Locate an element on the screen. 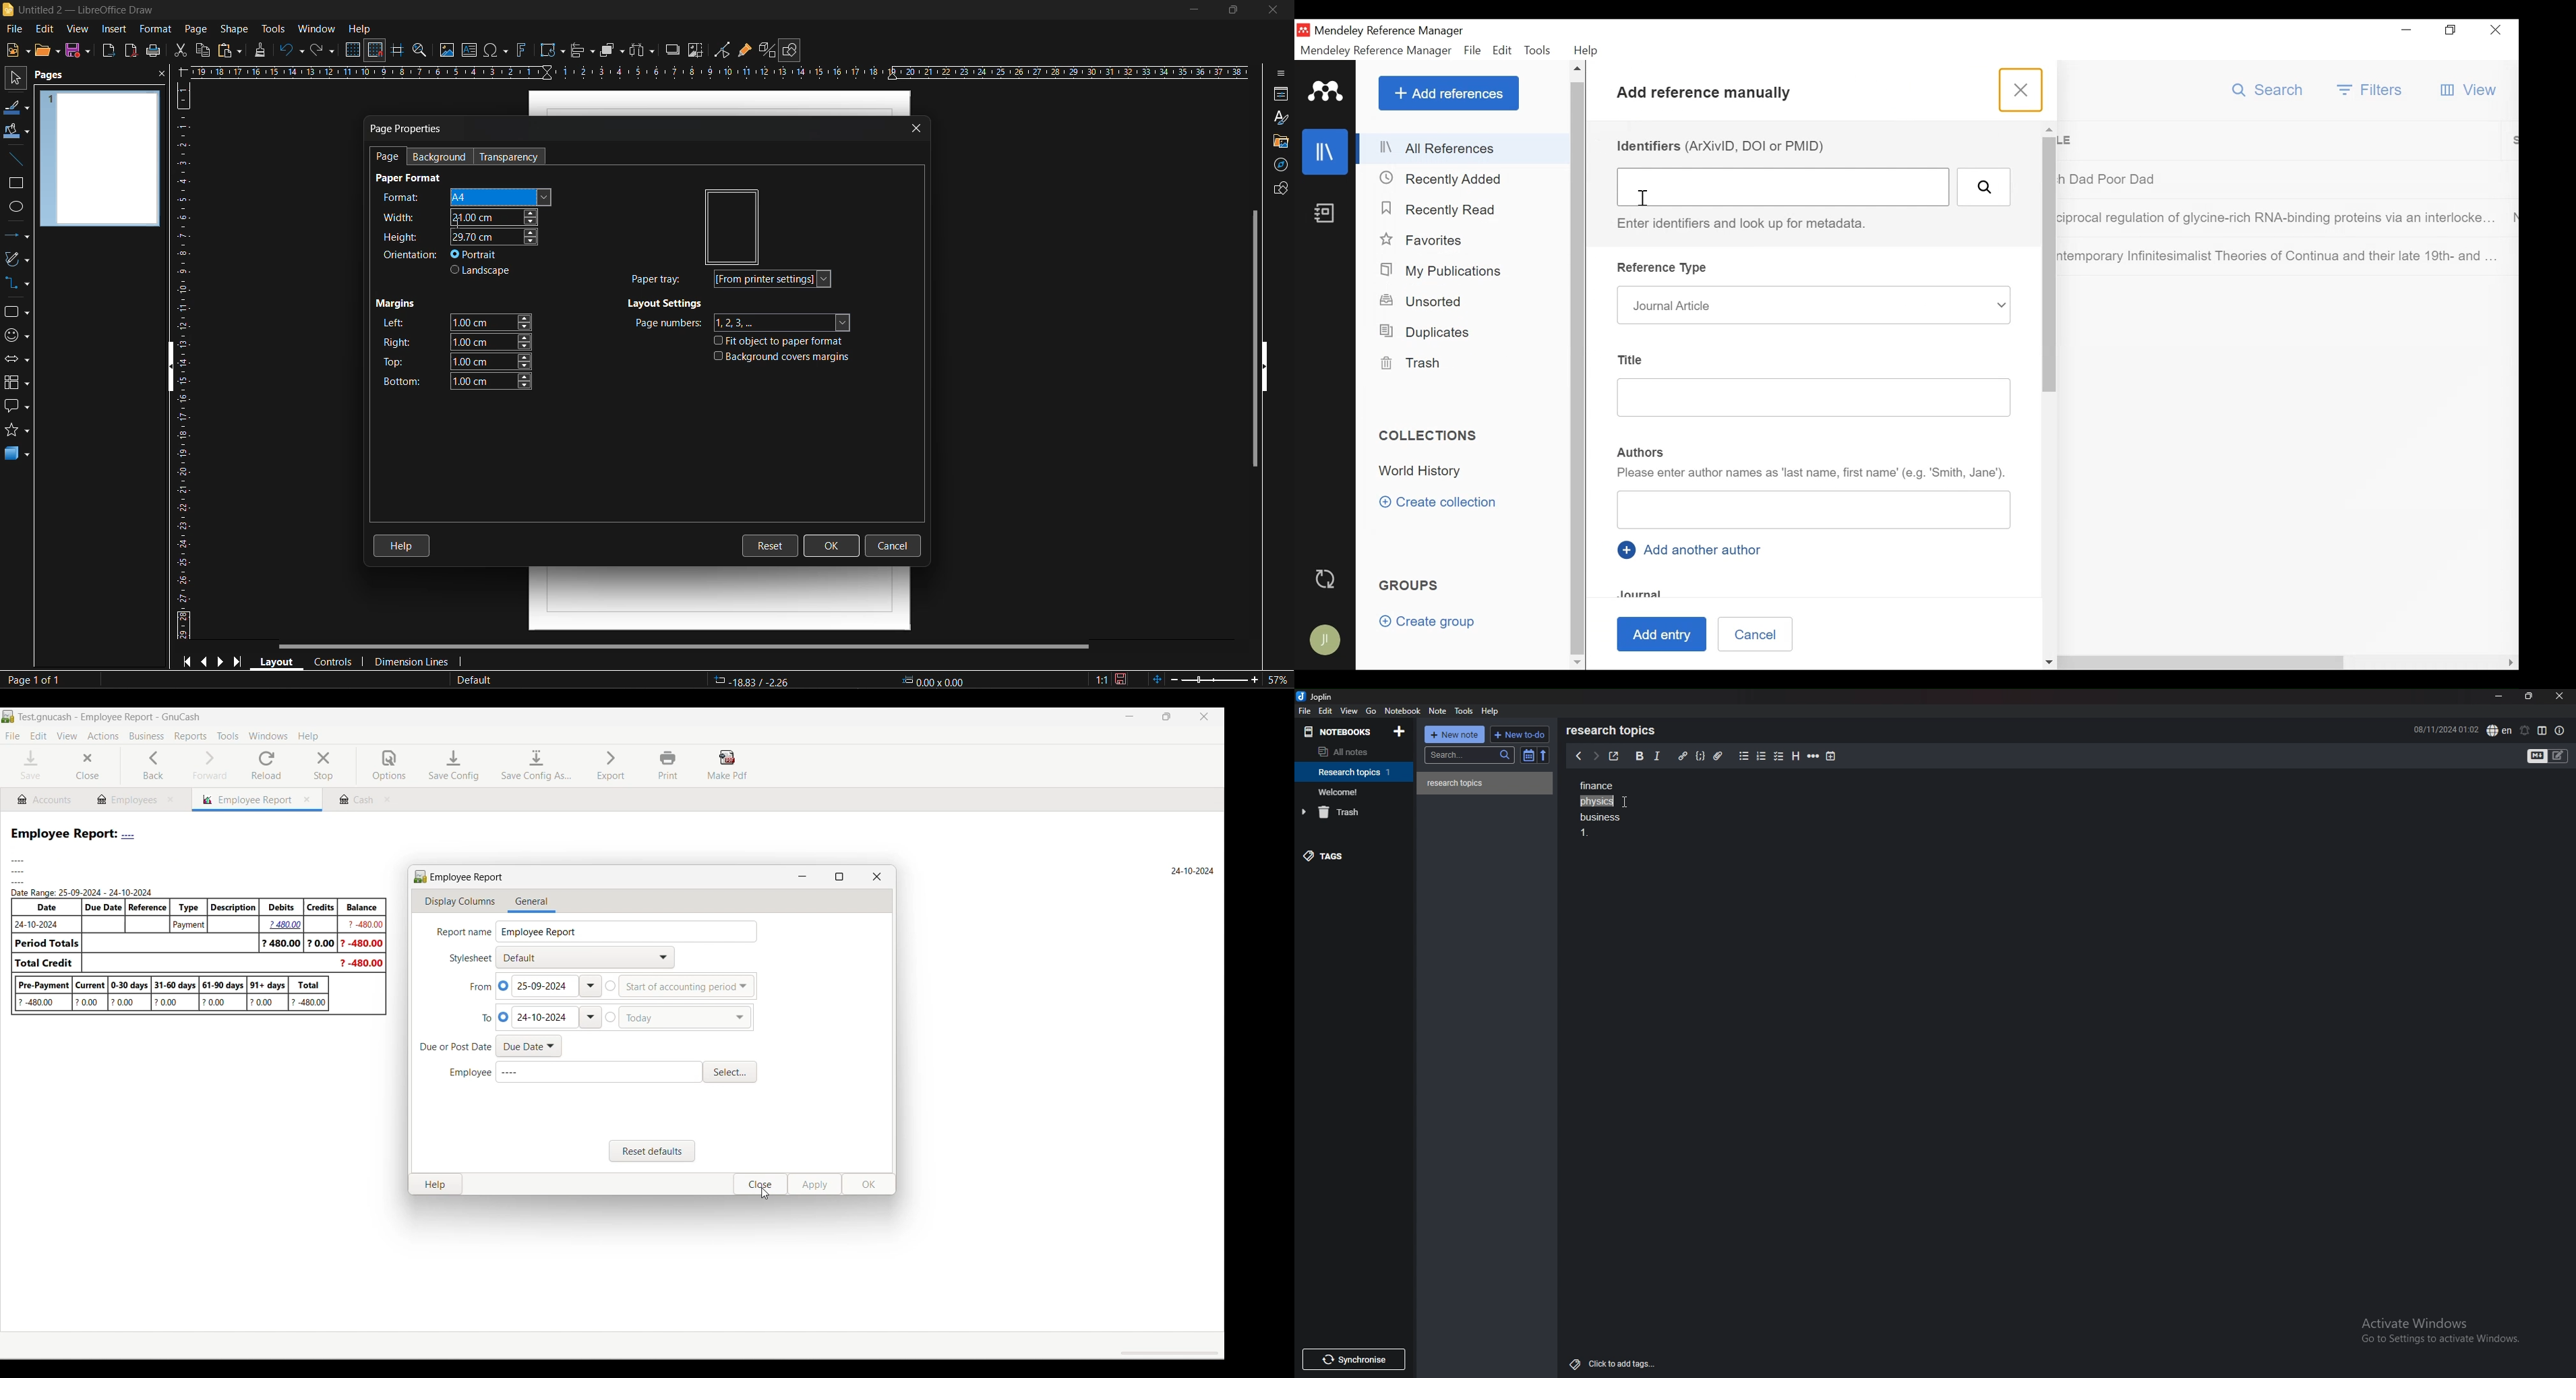  print is located at coordinates (154, 51).